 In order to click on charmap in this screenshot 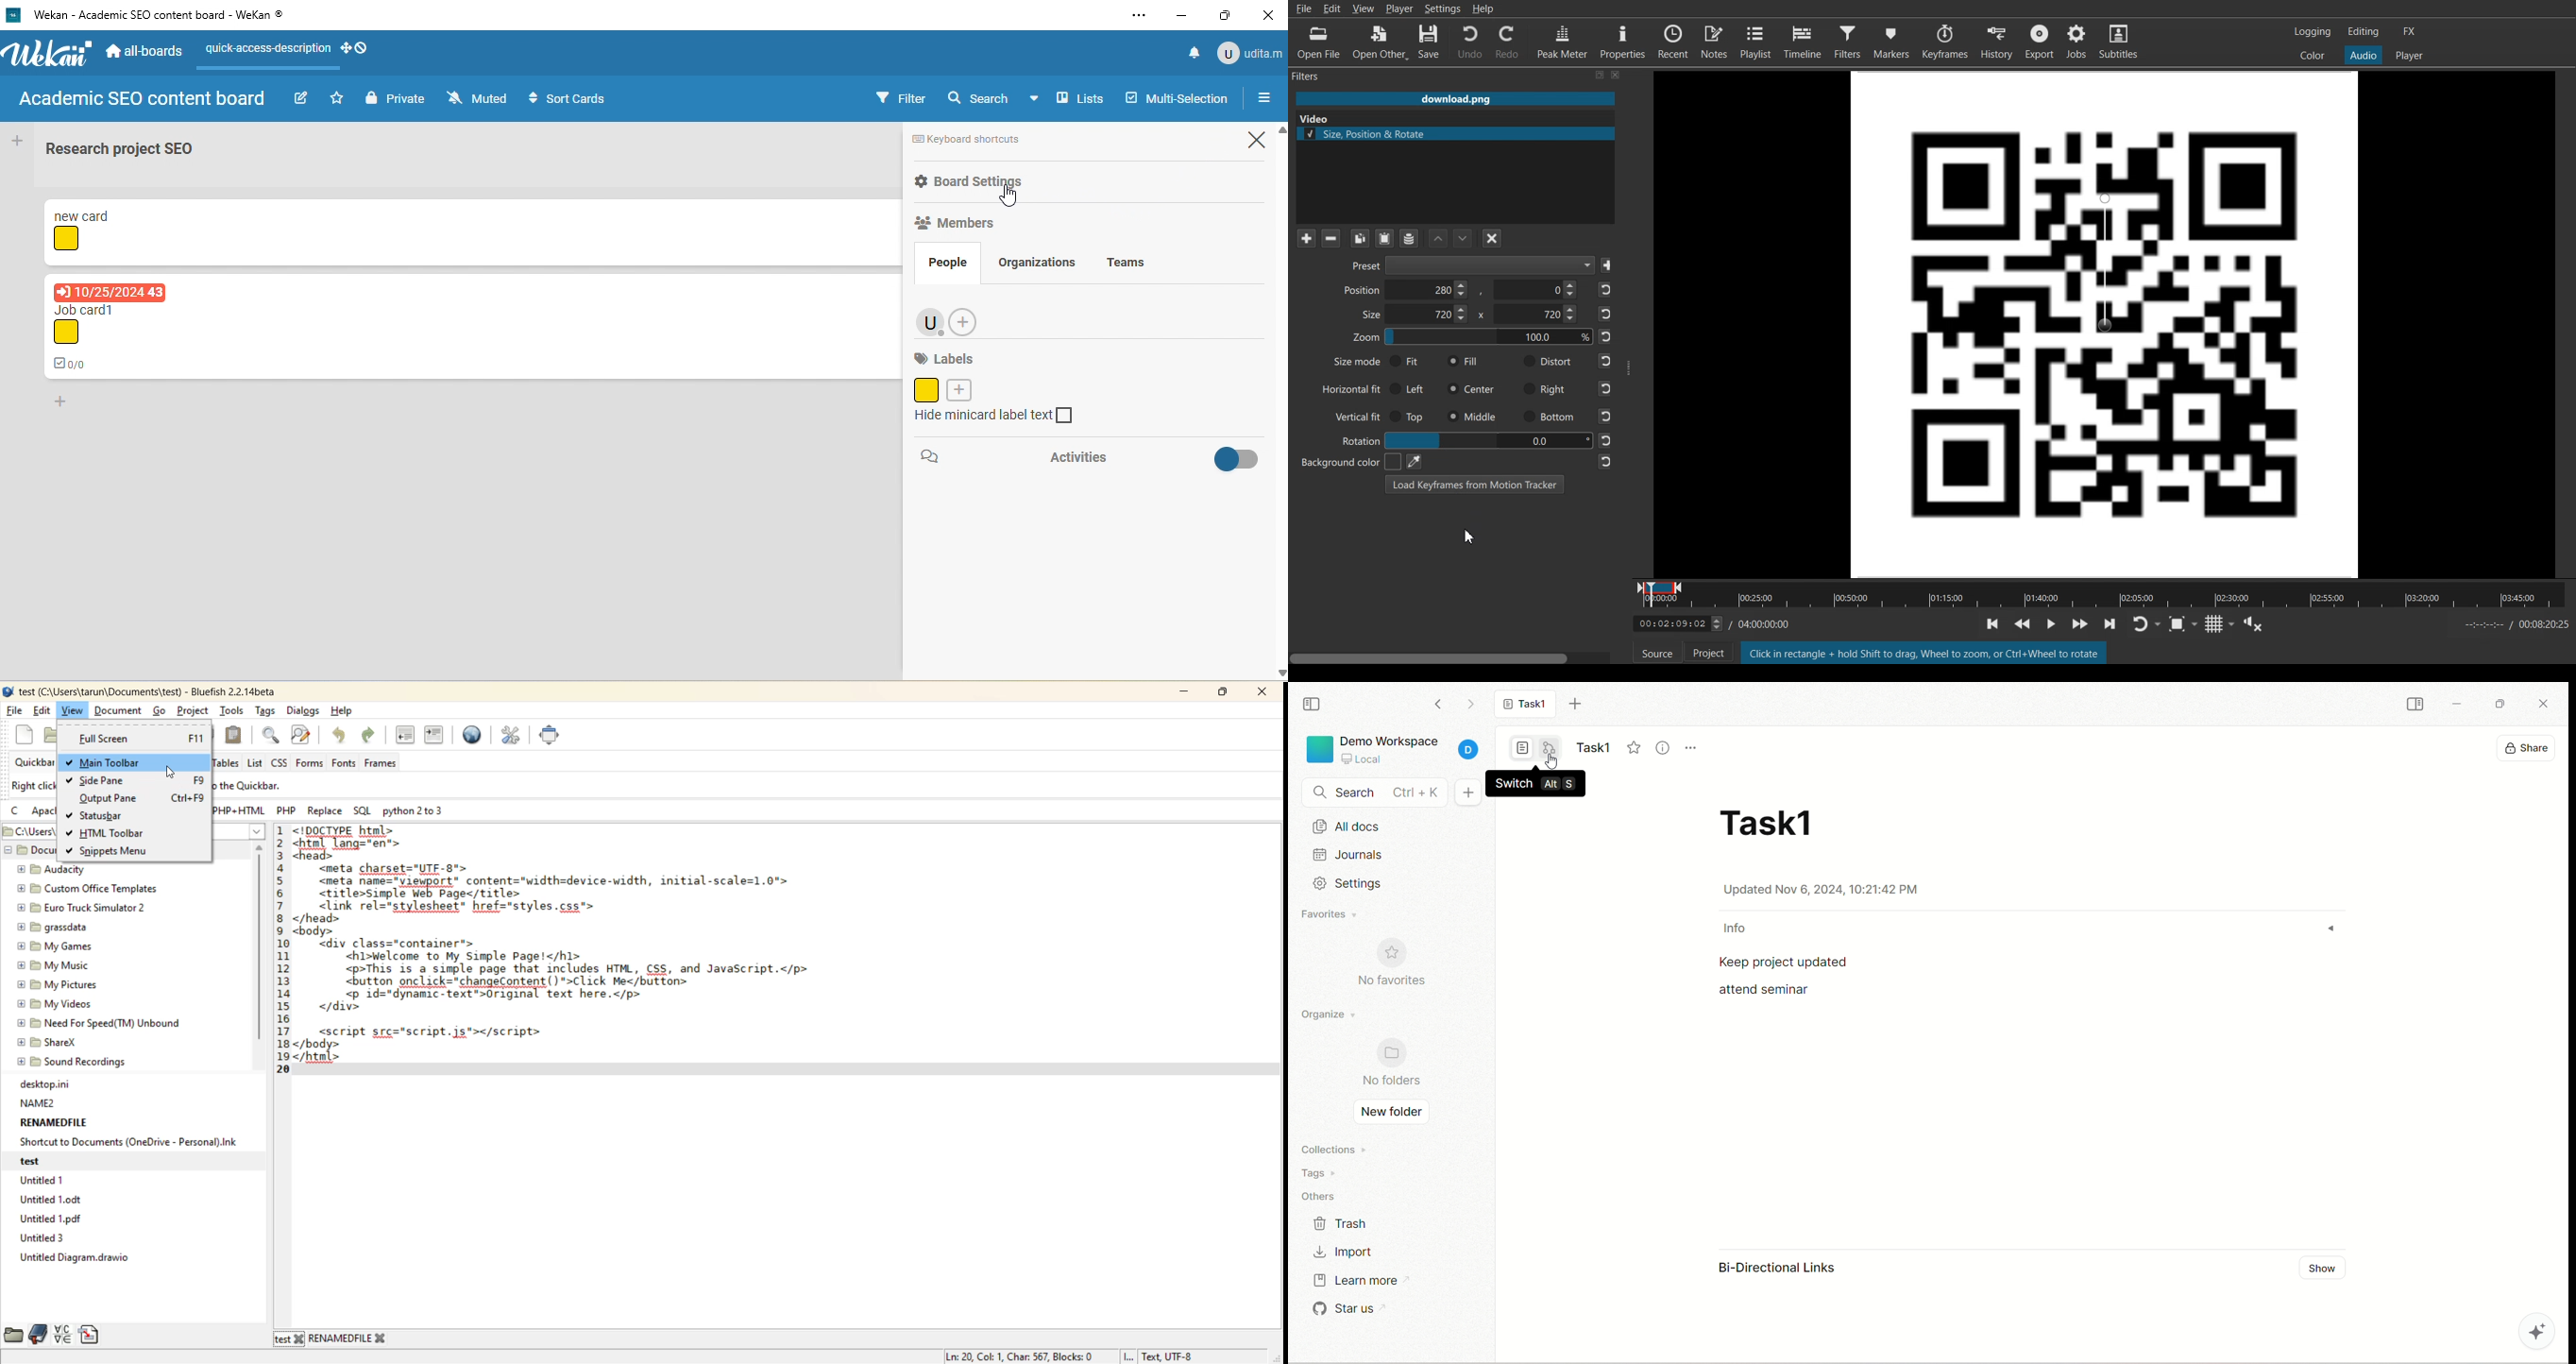, I will do `click(64, 1336)`.